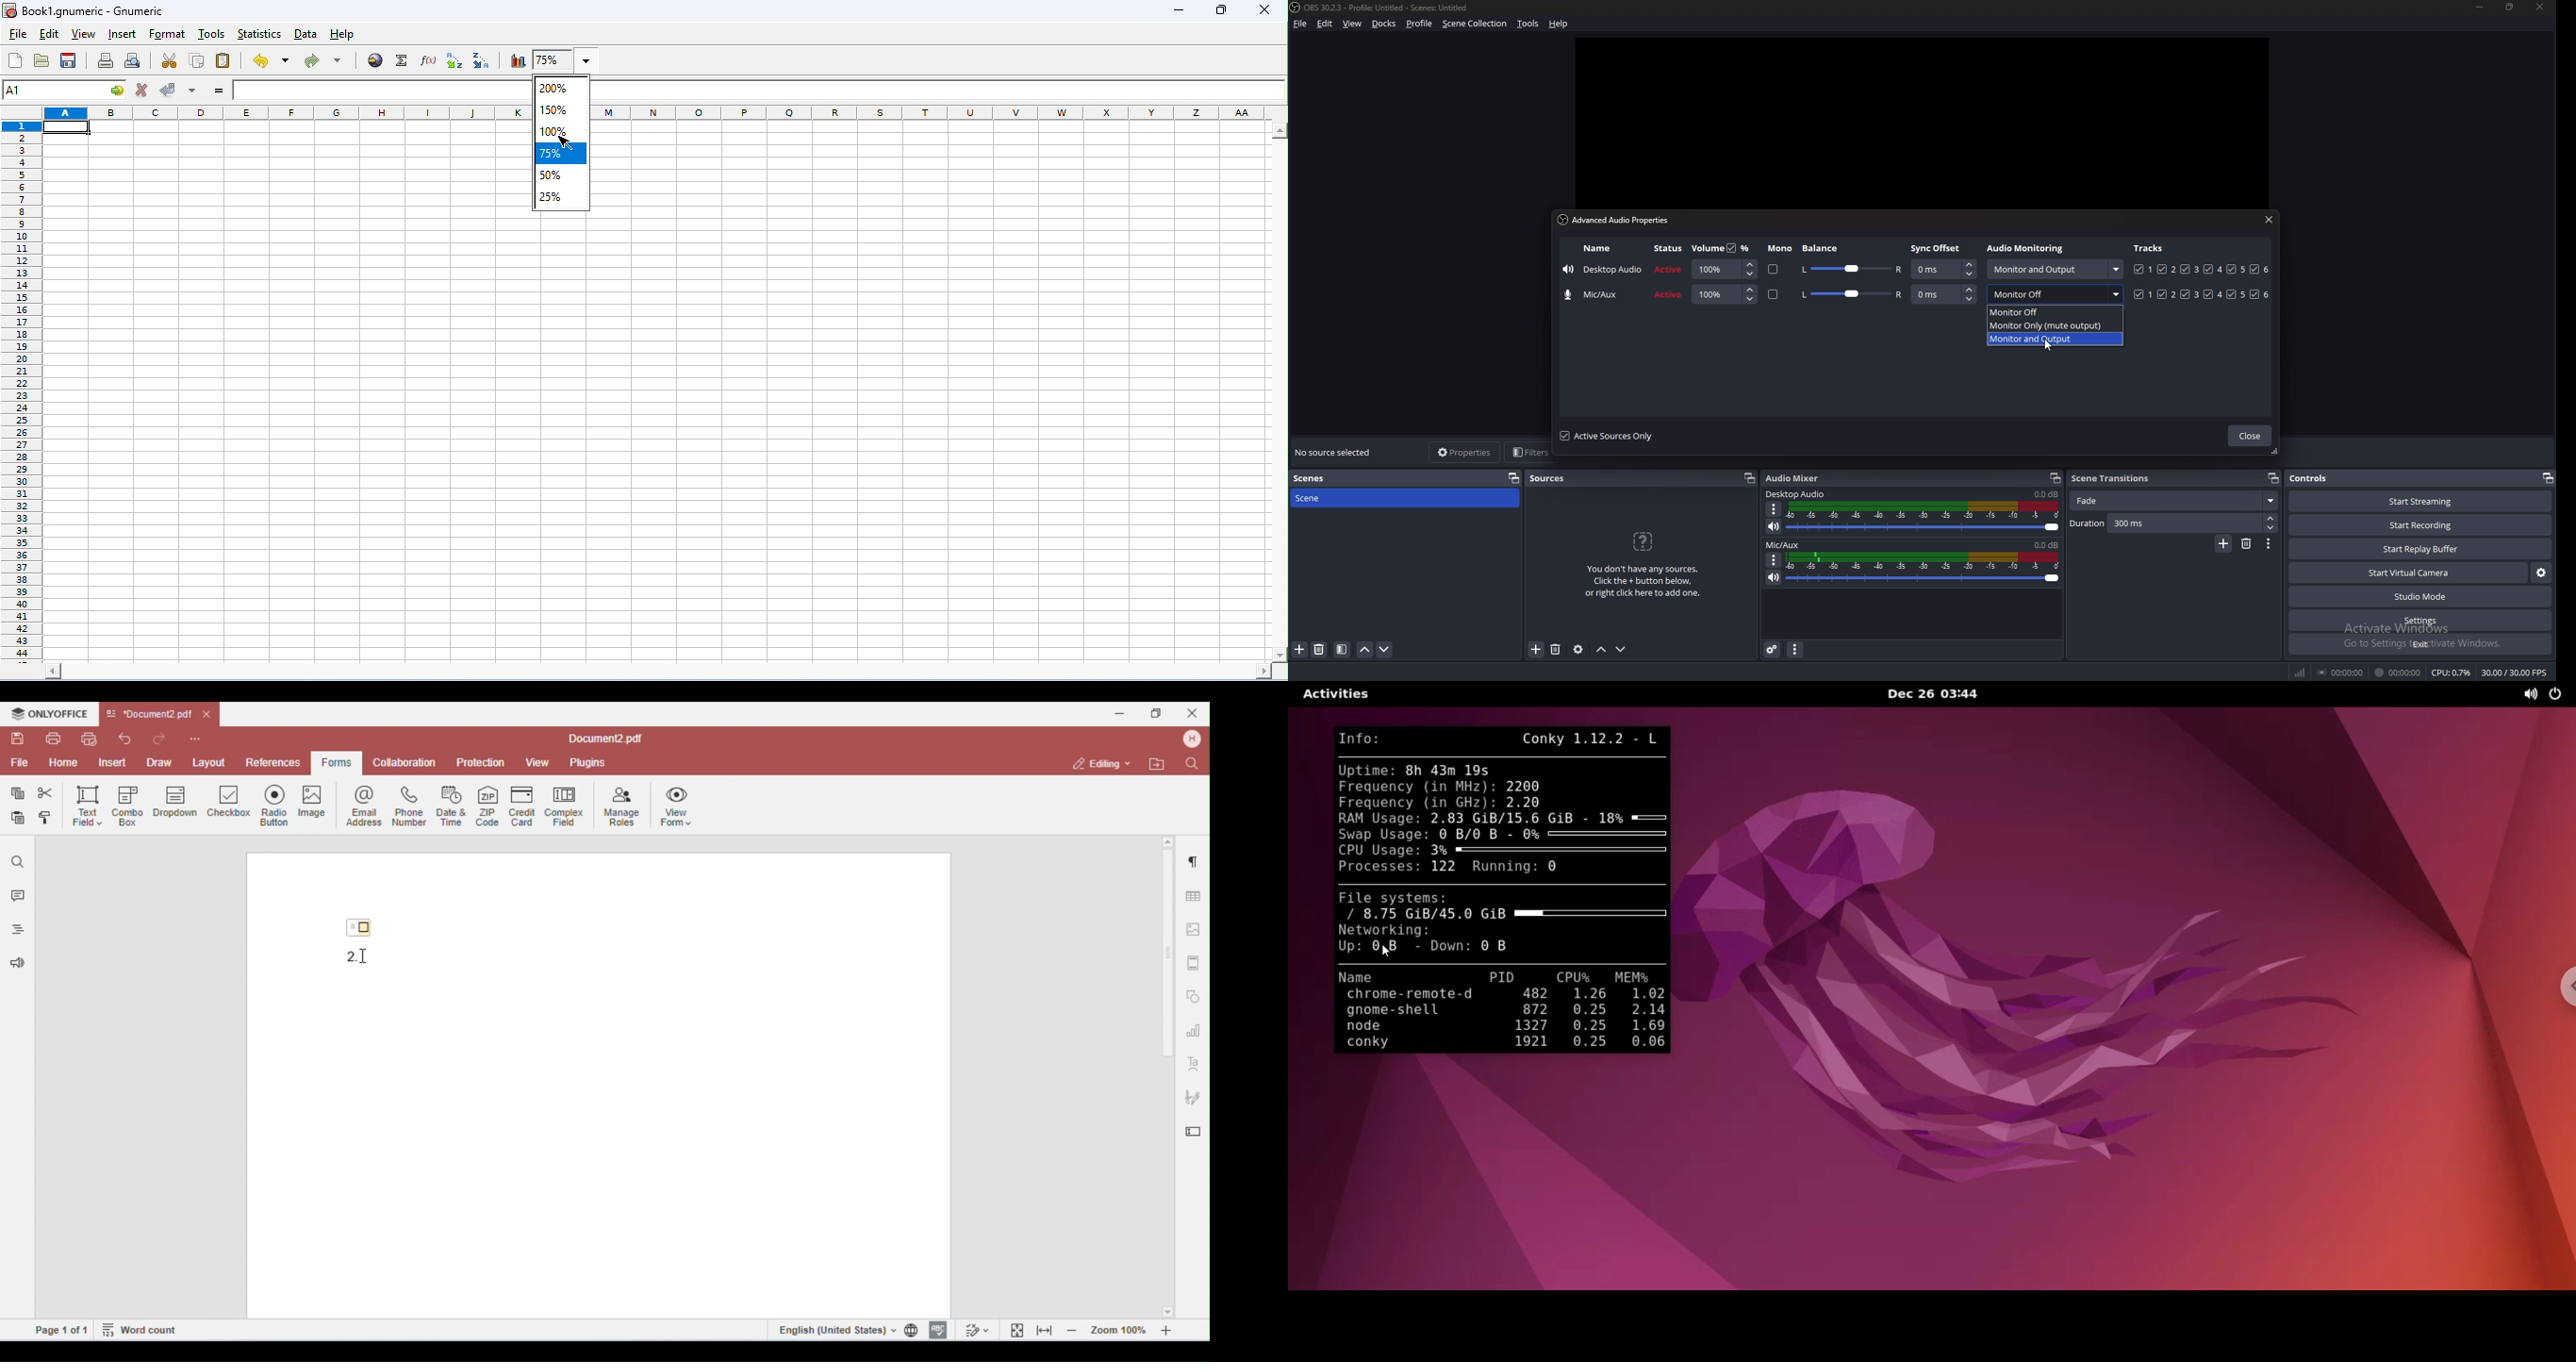 This screenshot has width=2576, height=1372. Describe the element at coordinates (518, 60) in the screenshot. I see `insert chart` at that location.